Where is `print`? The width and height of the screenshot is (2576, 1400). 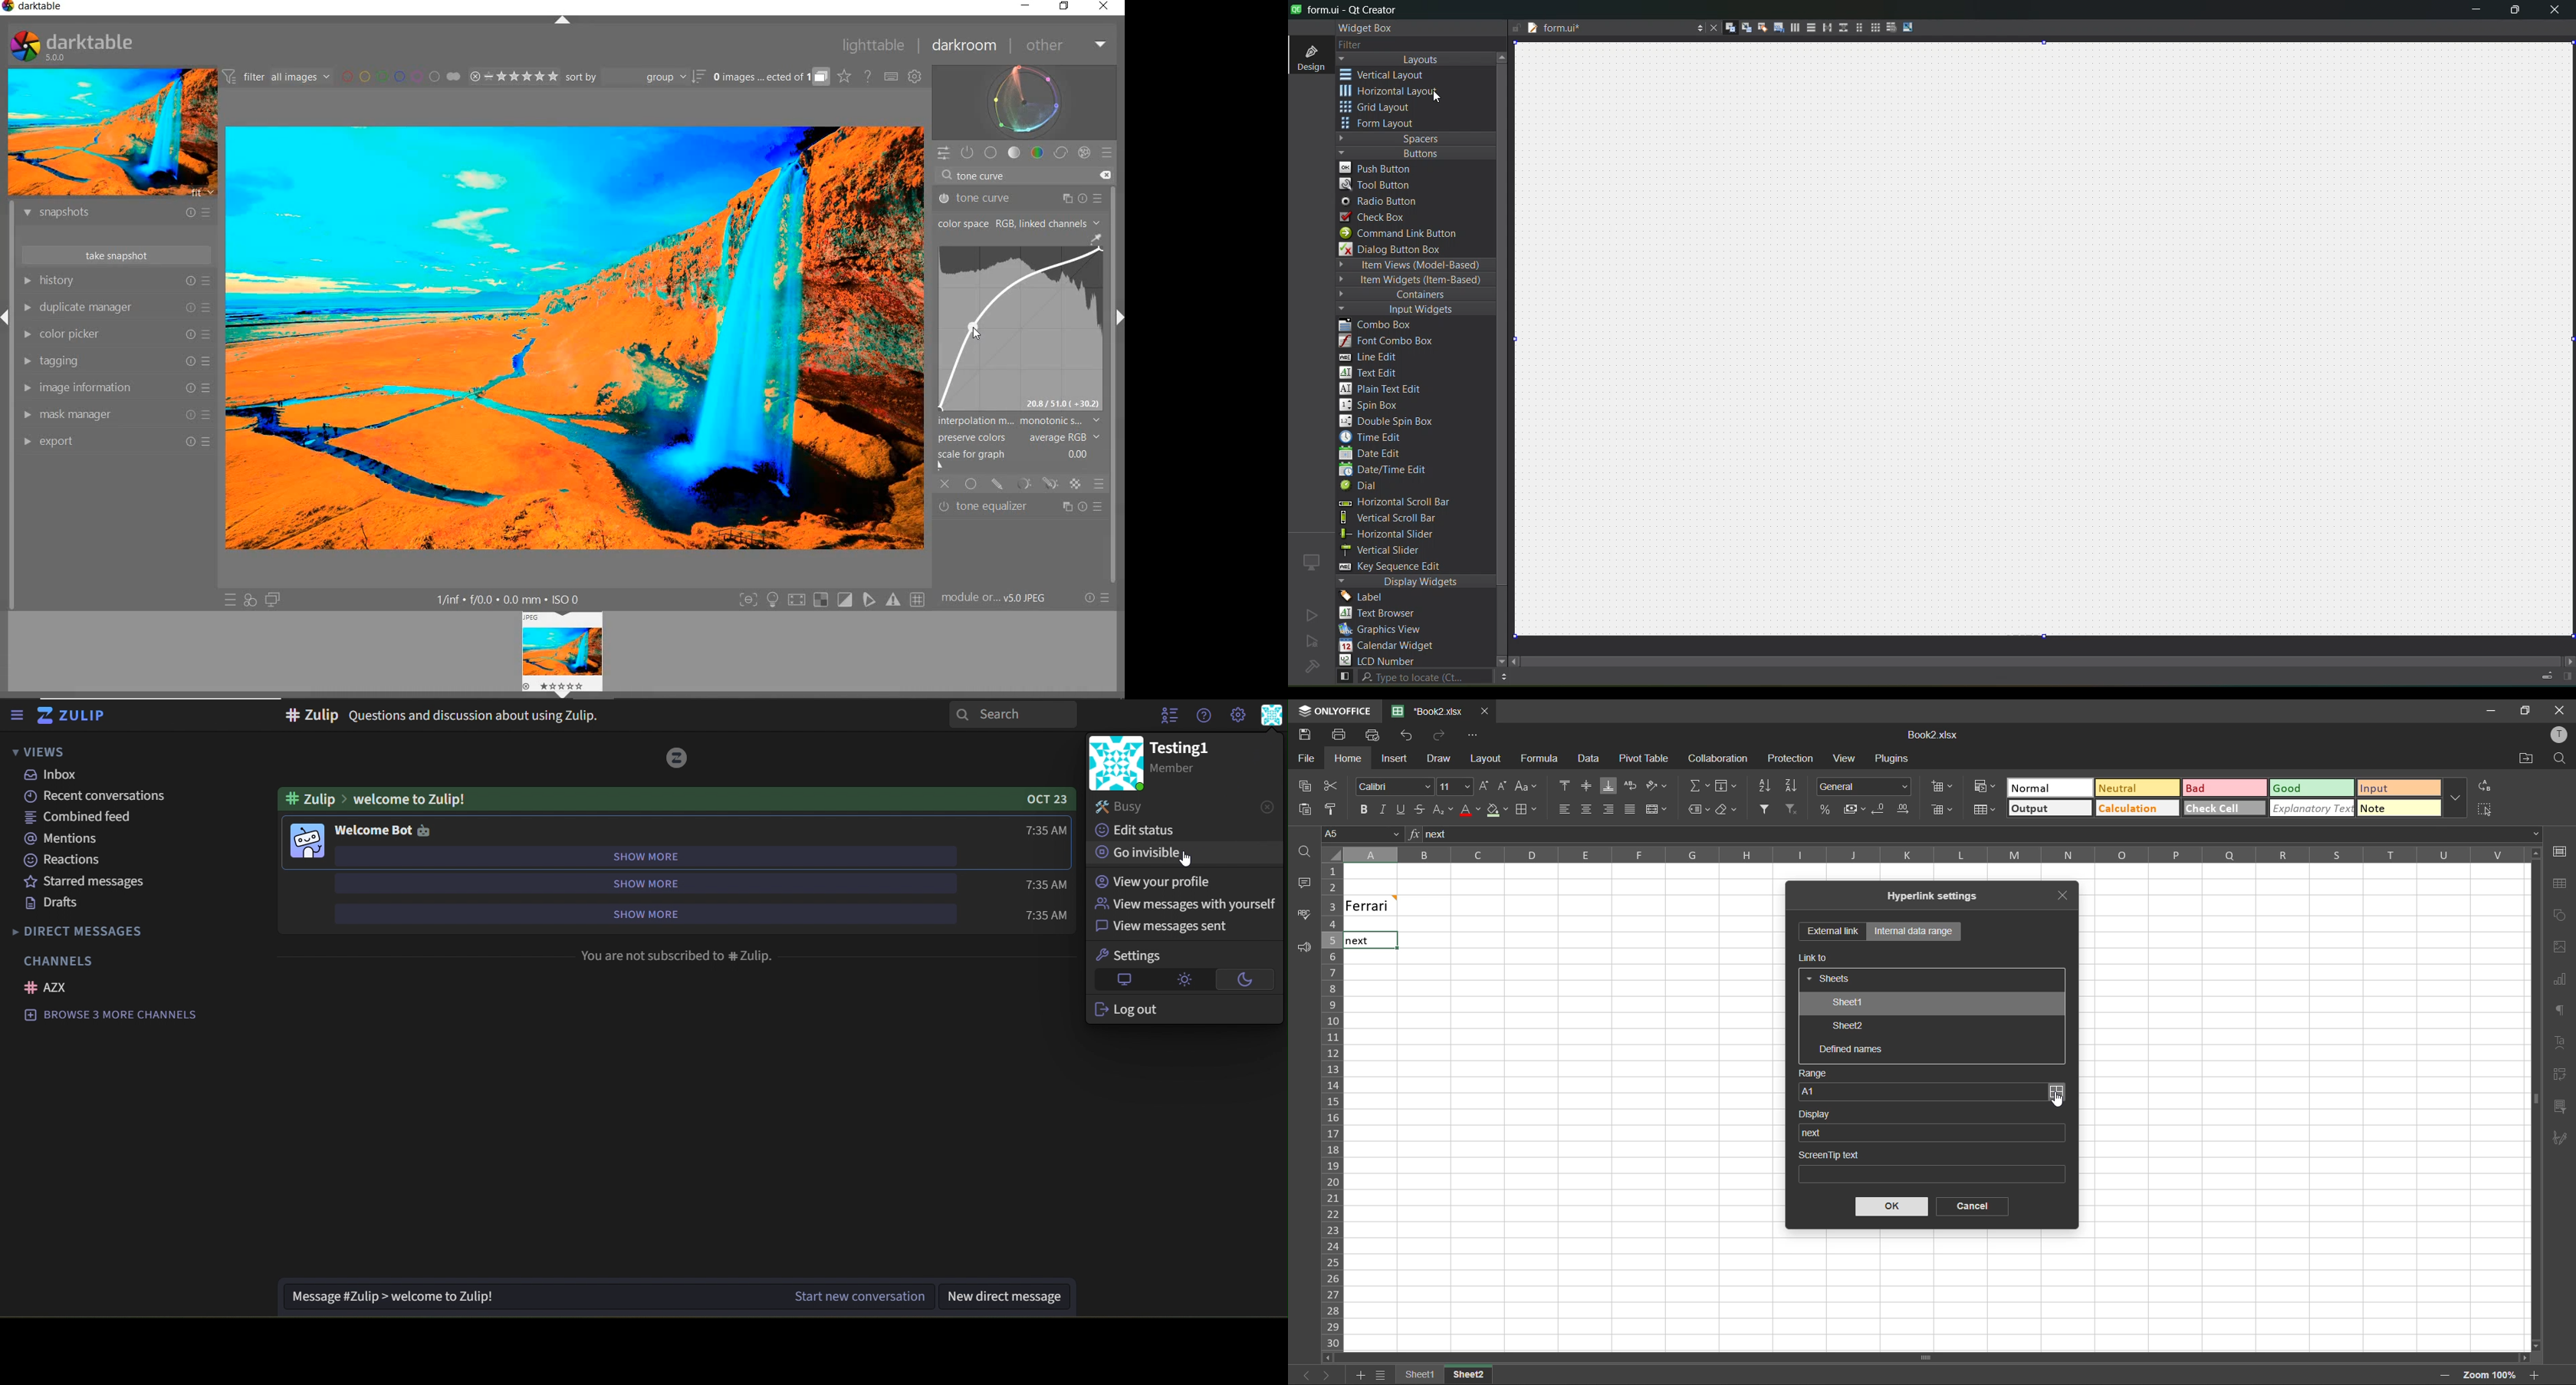
print is located at coordinates (1340, 734).